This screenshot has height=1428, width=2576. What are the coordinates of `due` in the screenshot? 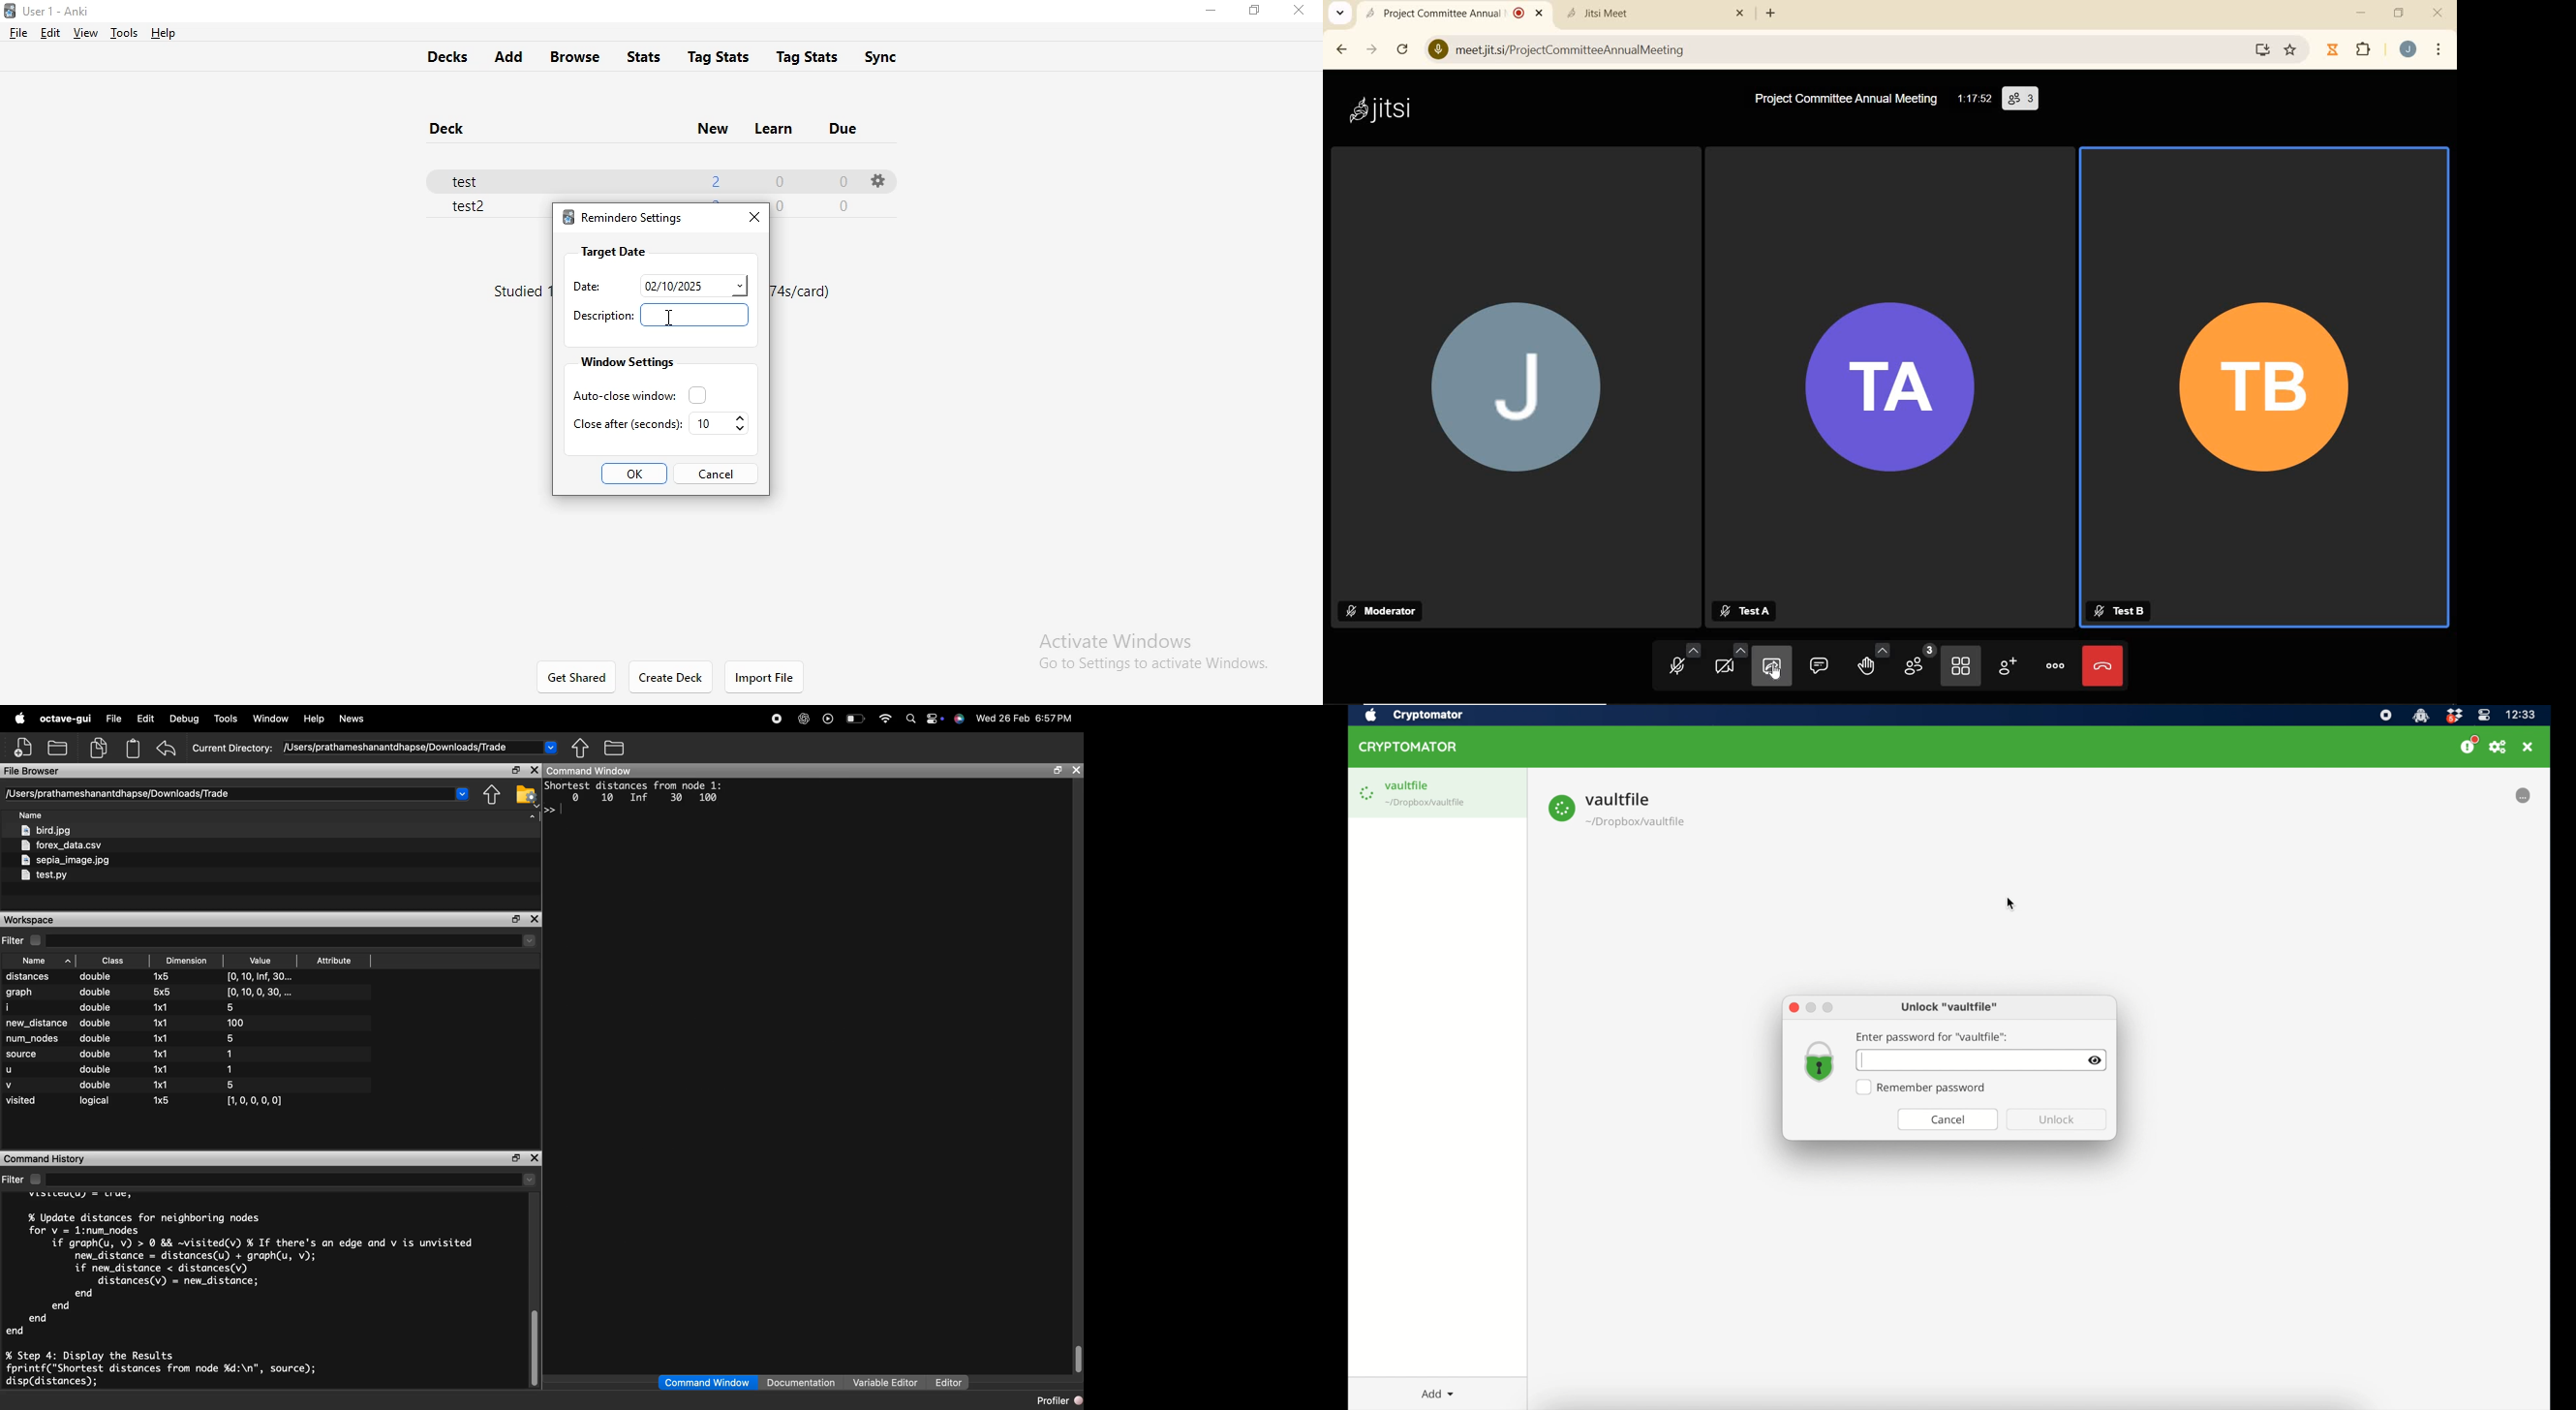 It's located at (846, 126).